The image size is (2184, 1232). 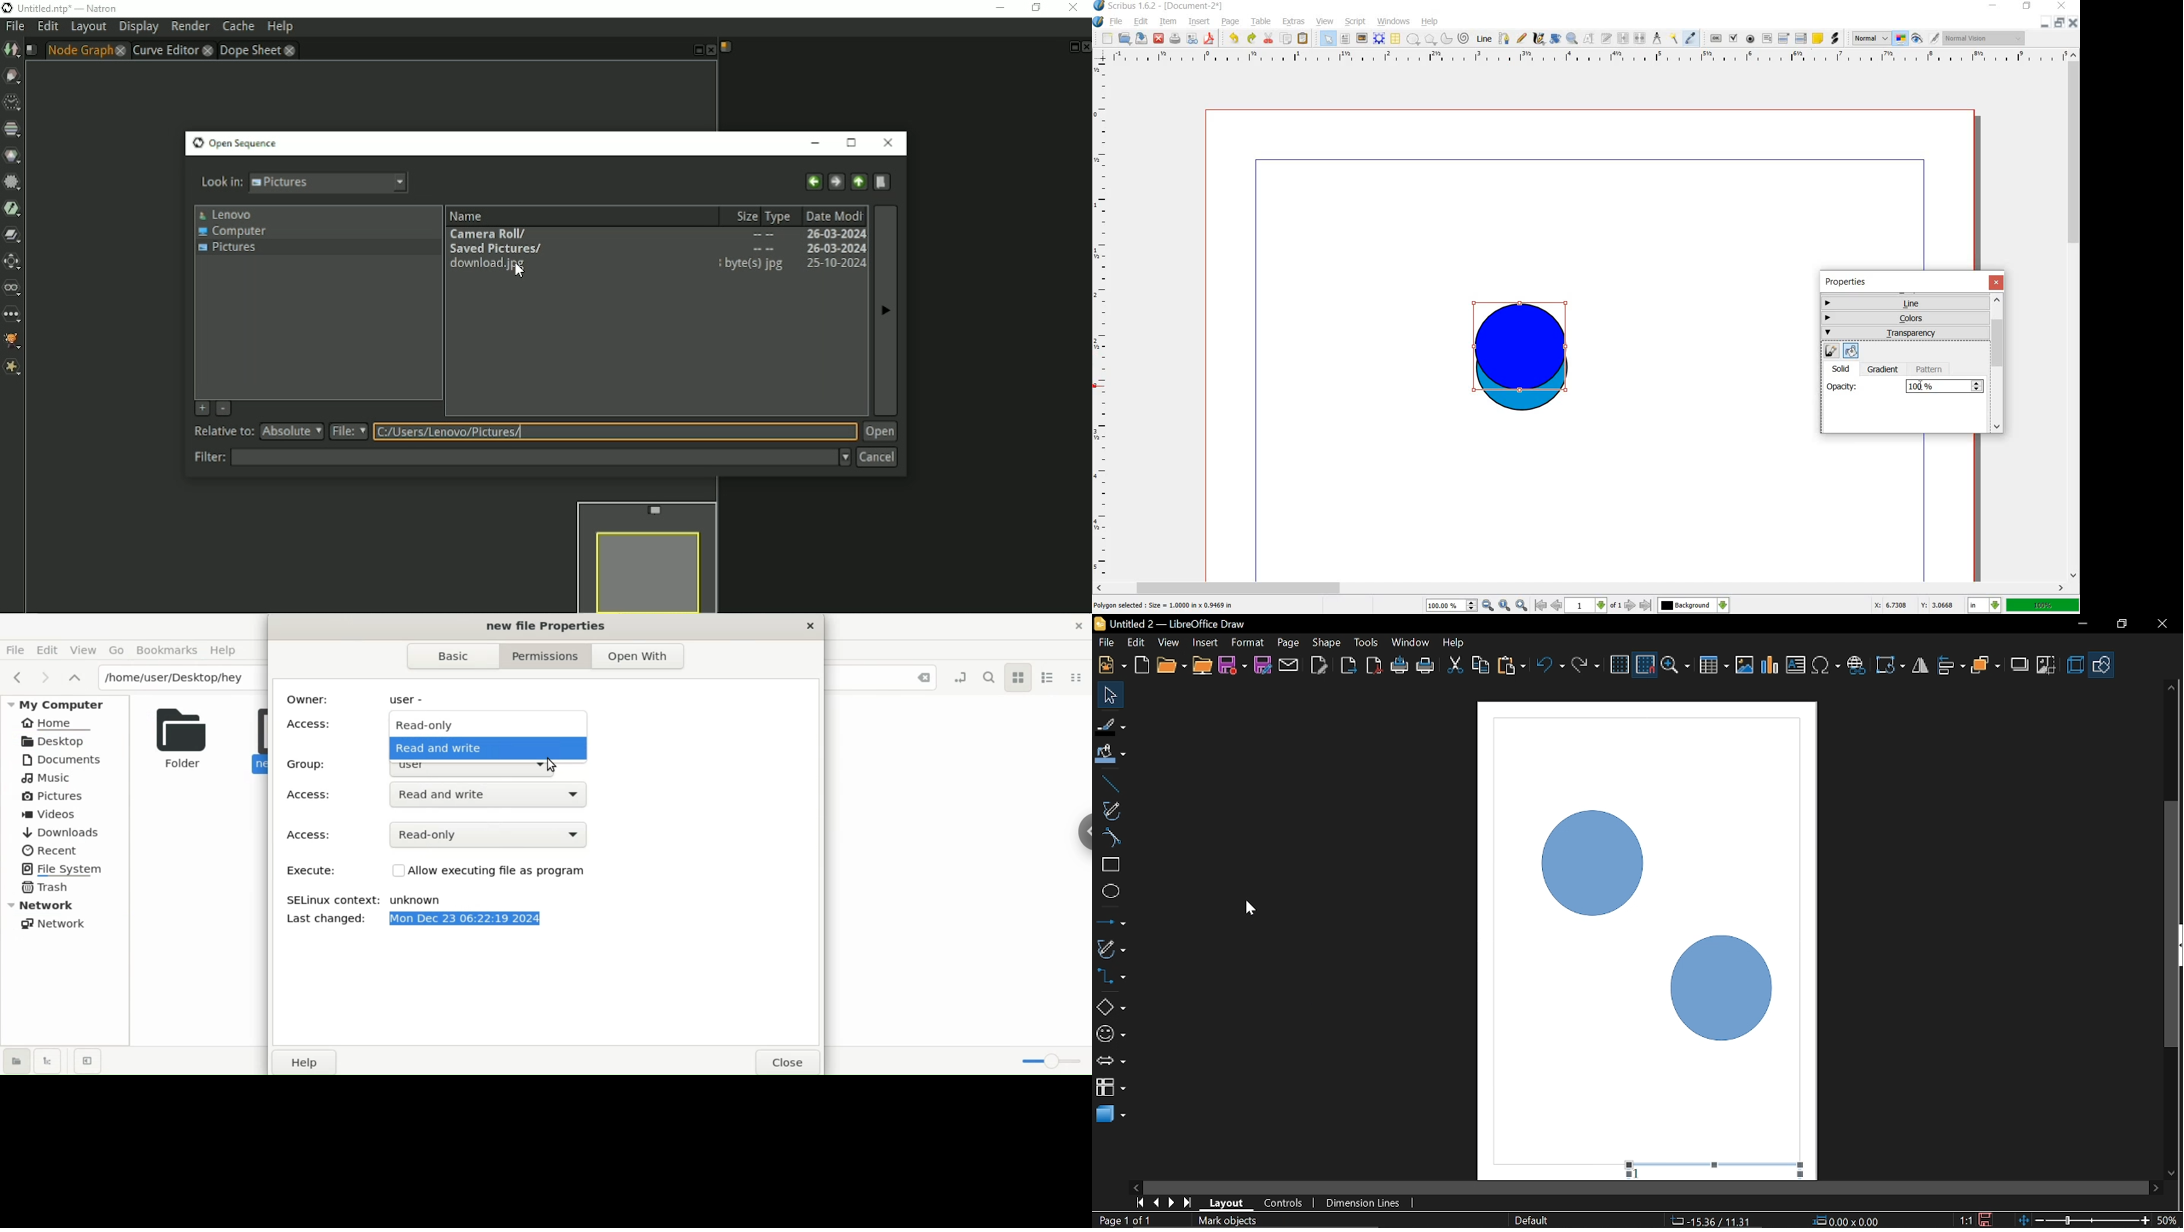 What do you see at coordinates (1796, 665) in the screenshot?
I see `Text` at bounding box center [1796, 665].